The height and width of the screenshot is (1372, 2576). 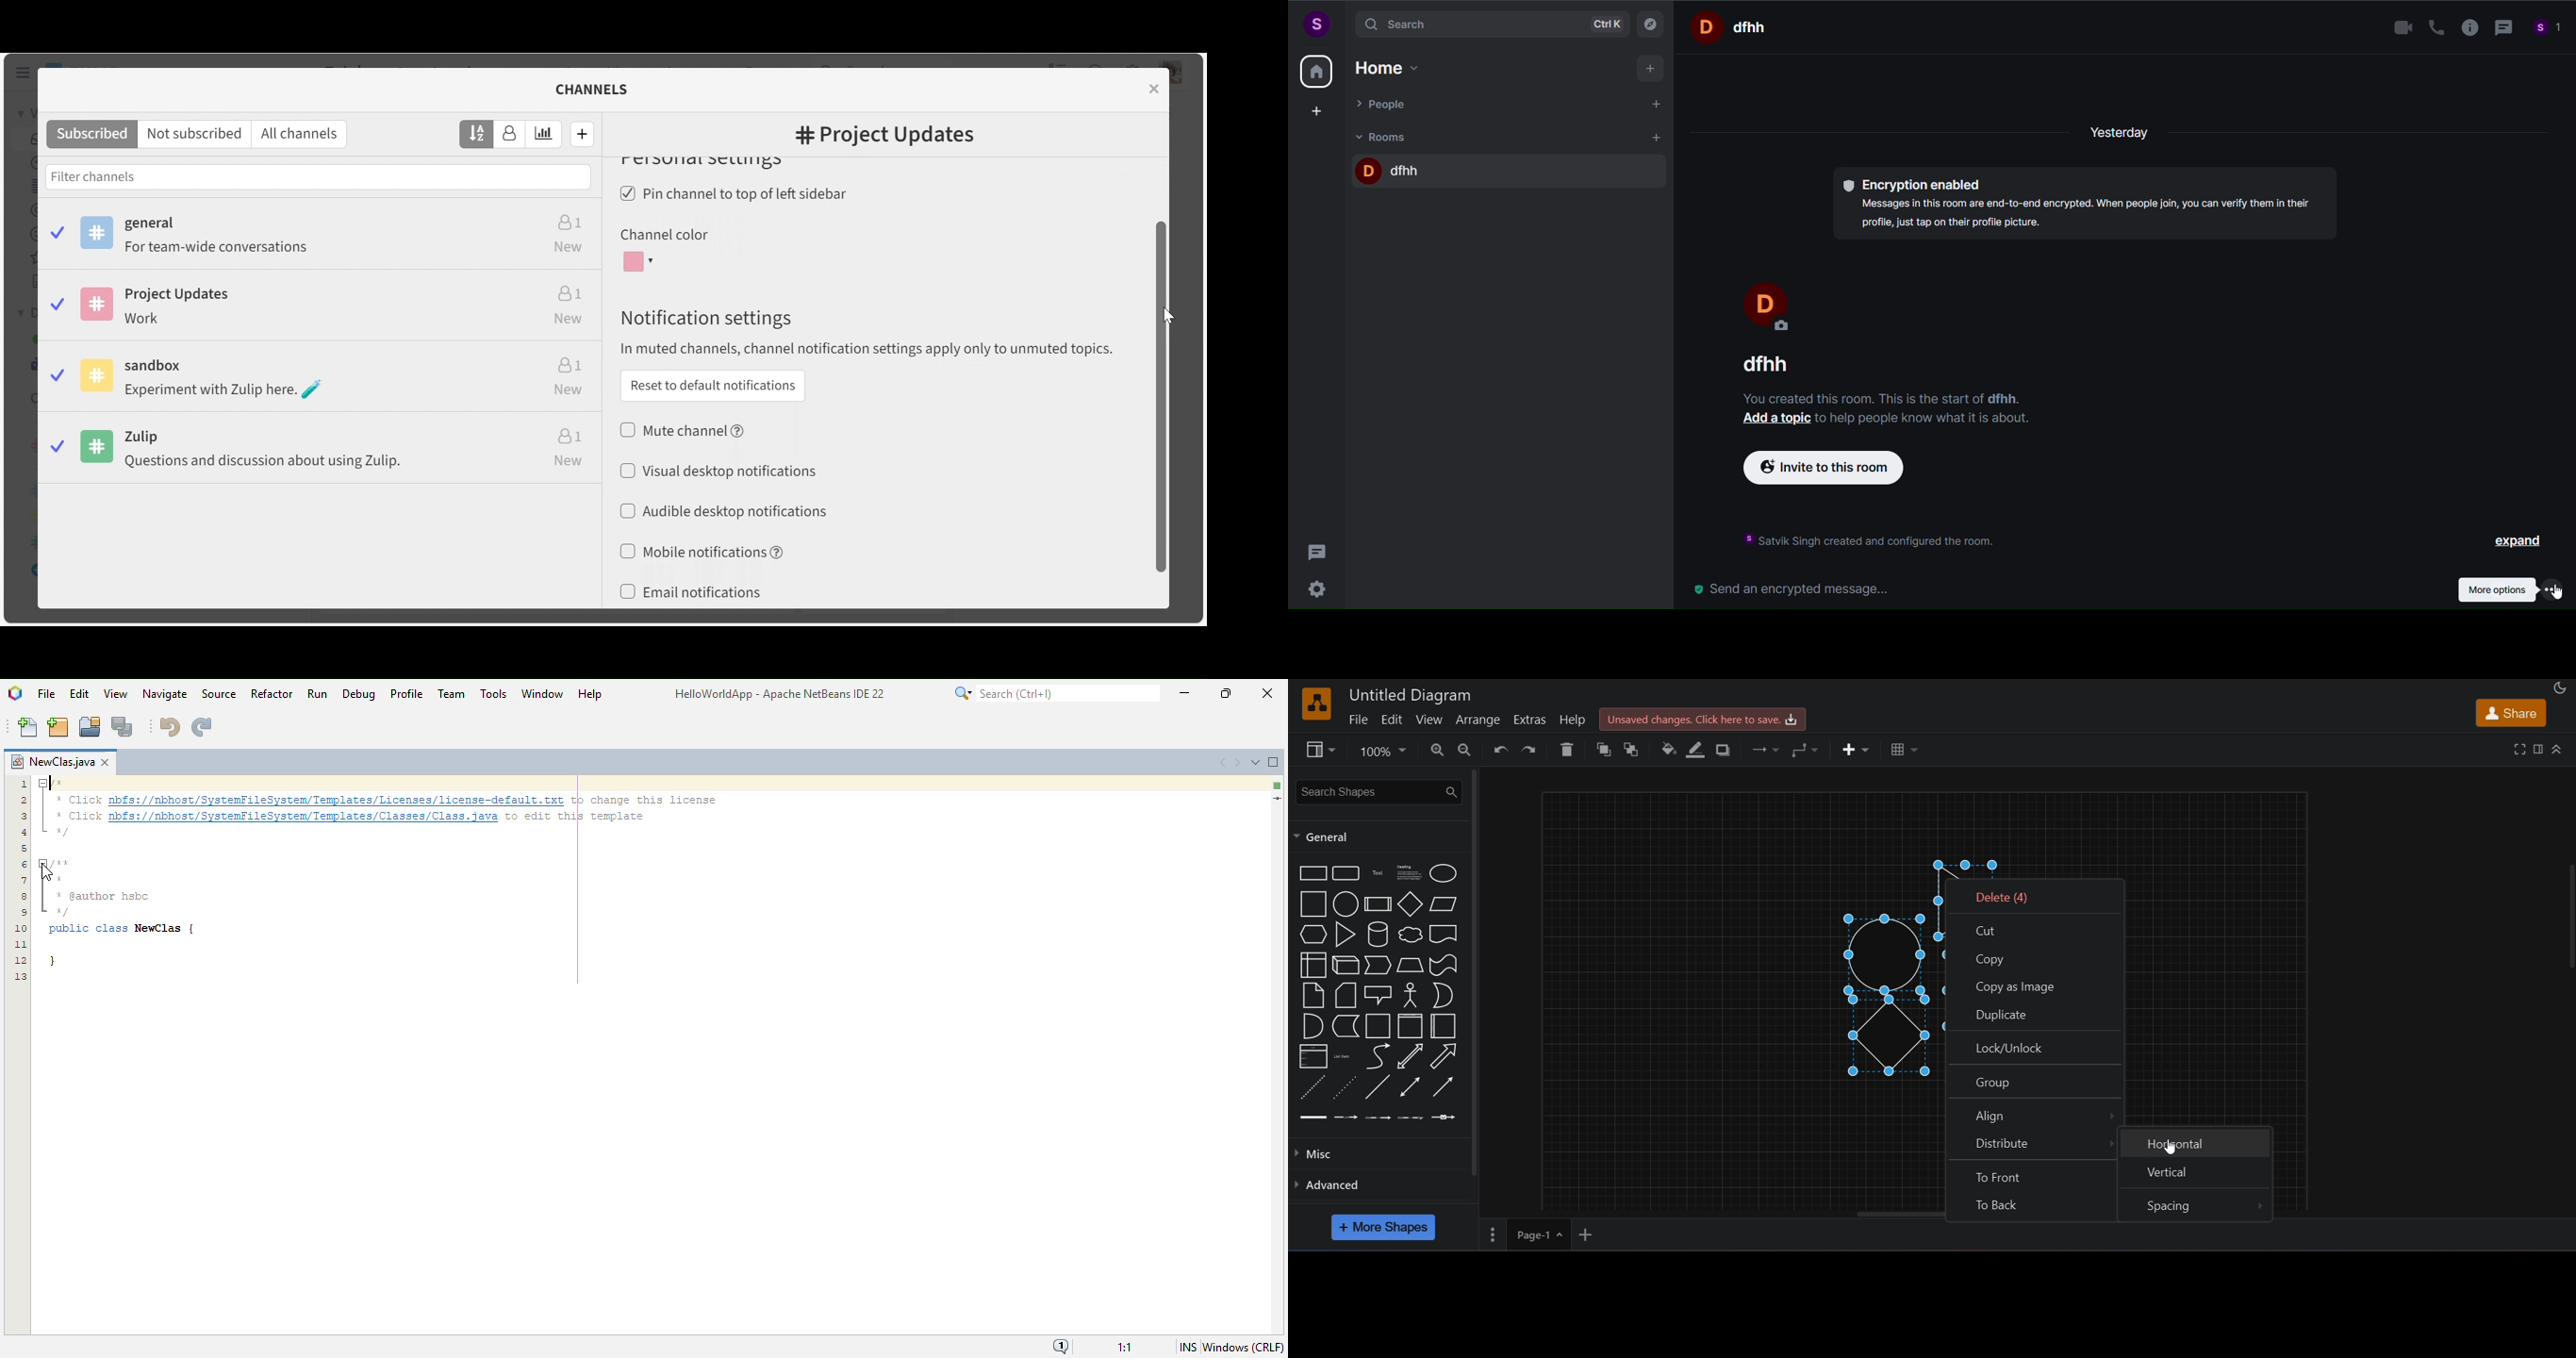 I want to click on step, so click(x=1377, y=965).